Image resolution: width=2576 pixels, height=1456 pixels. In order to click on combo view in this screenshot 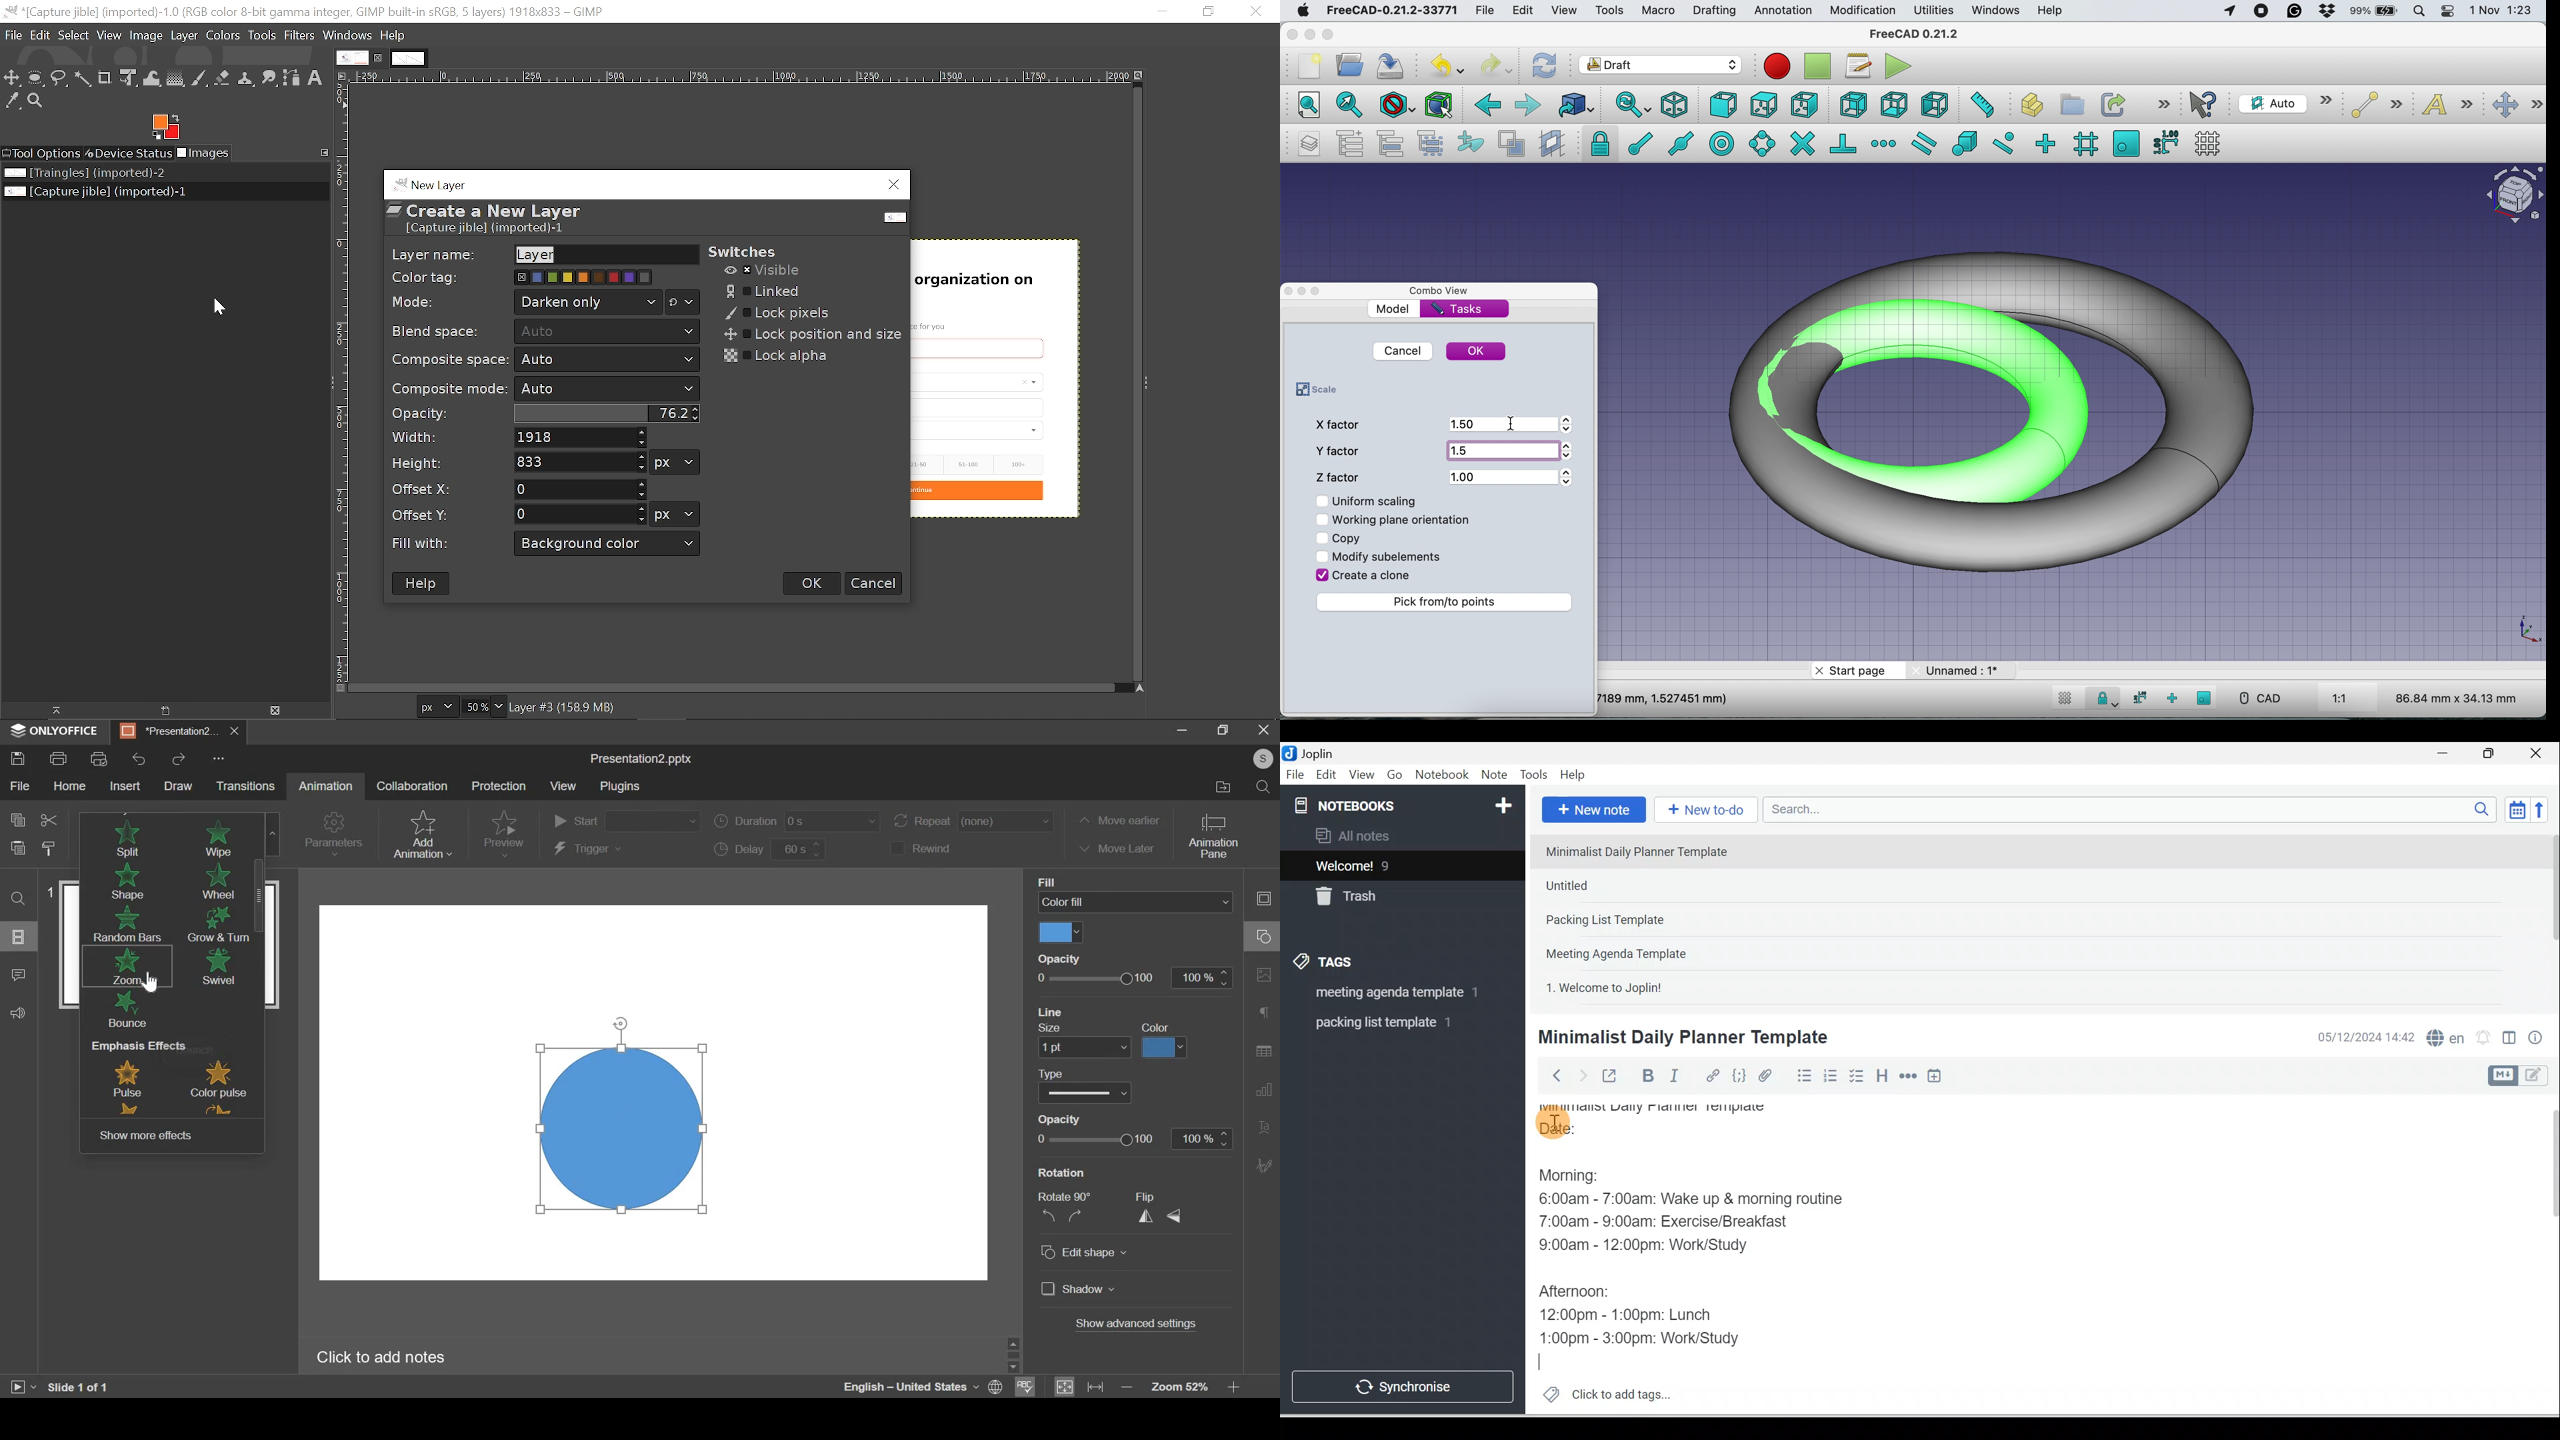, I will do `click(1446, 291)`.